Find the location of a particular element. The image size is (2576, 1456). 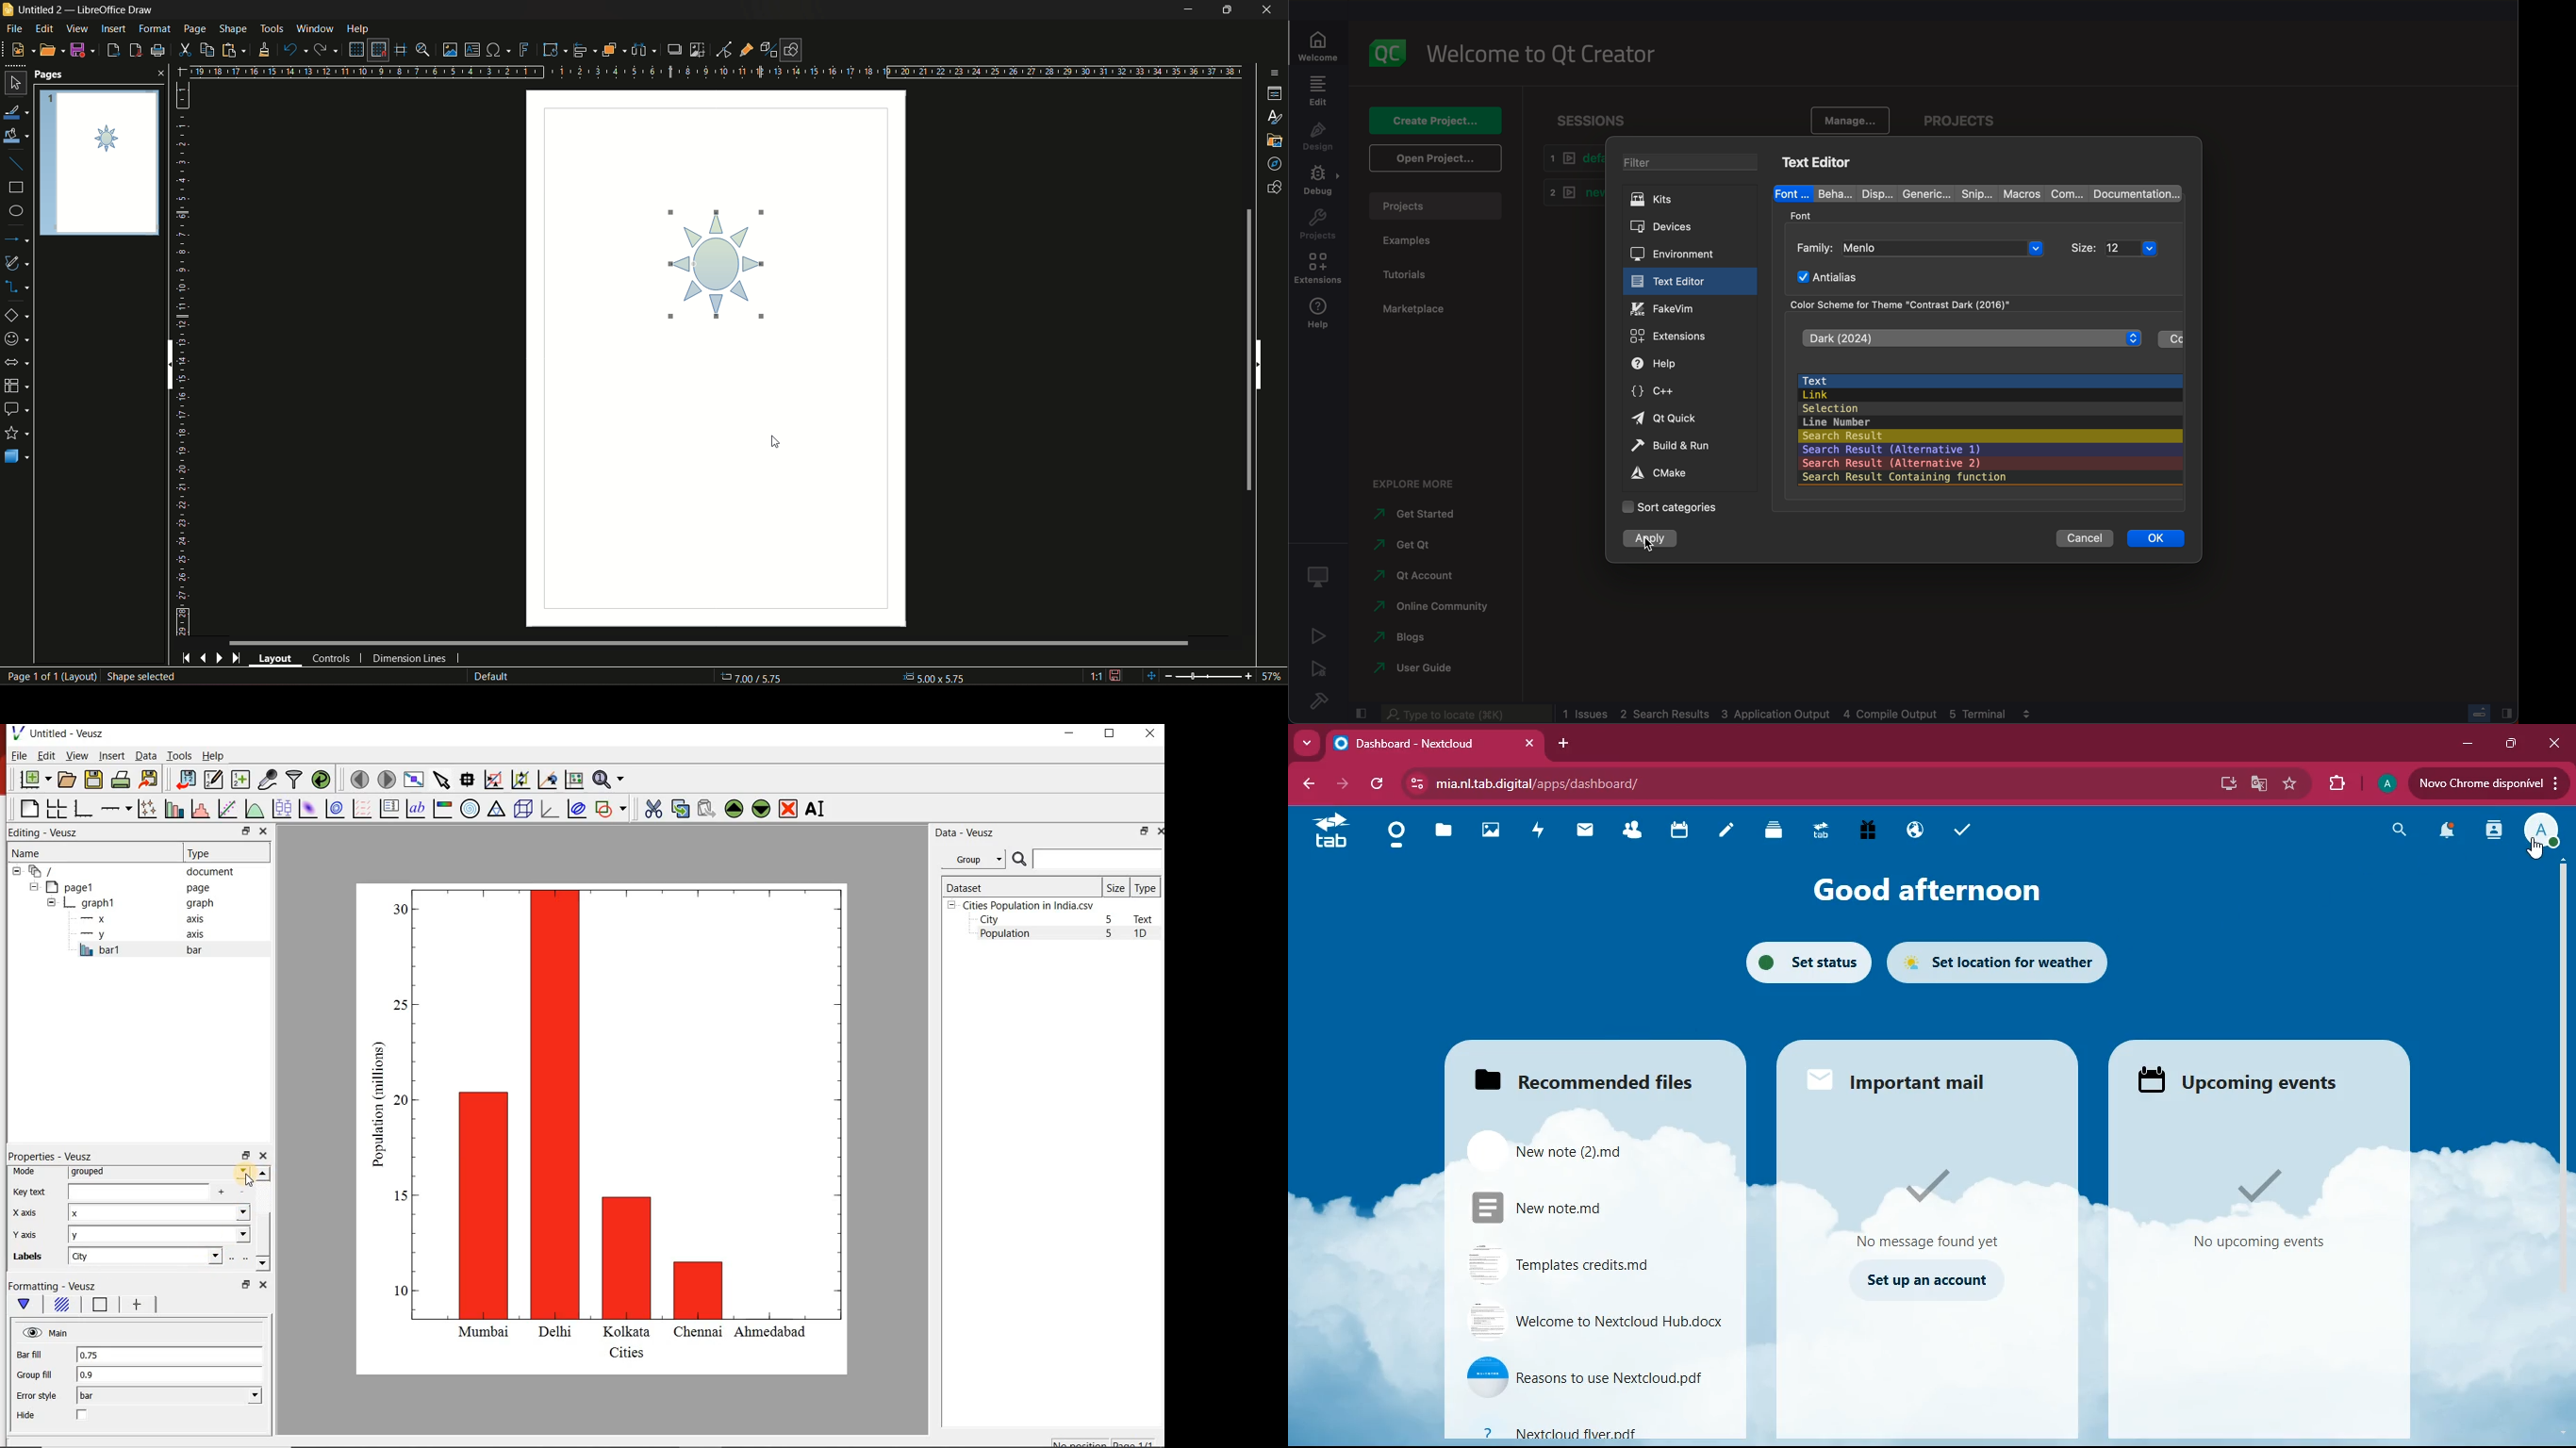

document is located at coordinates (128, 870).